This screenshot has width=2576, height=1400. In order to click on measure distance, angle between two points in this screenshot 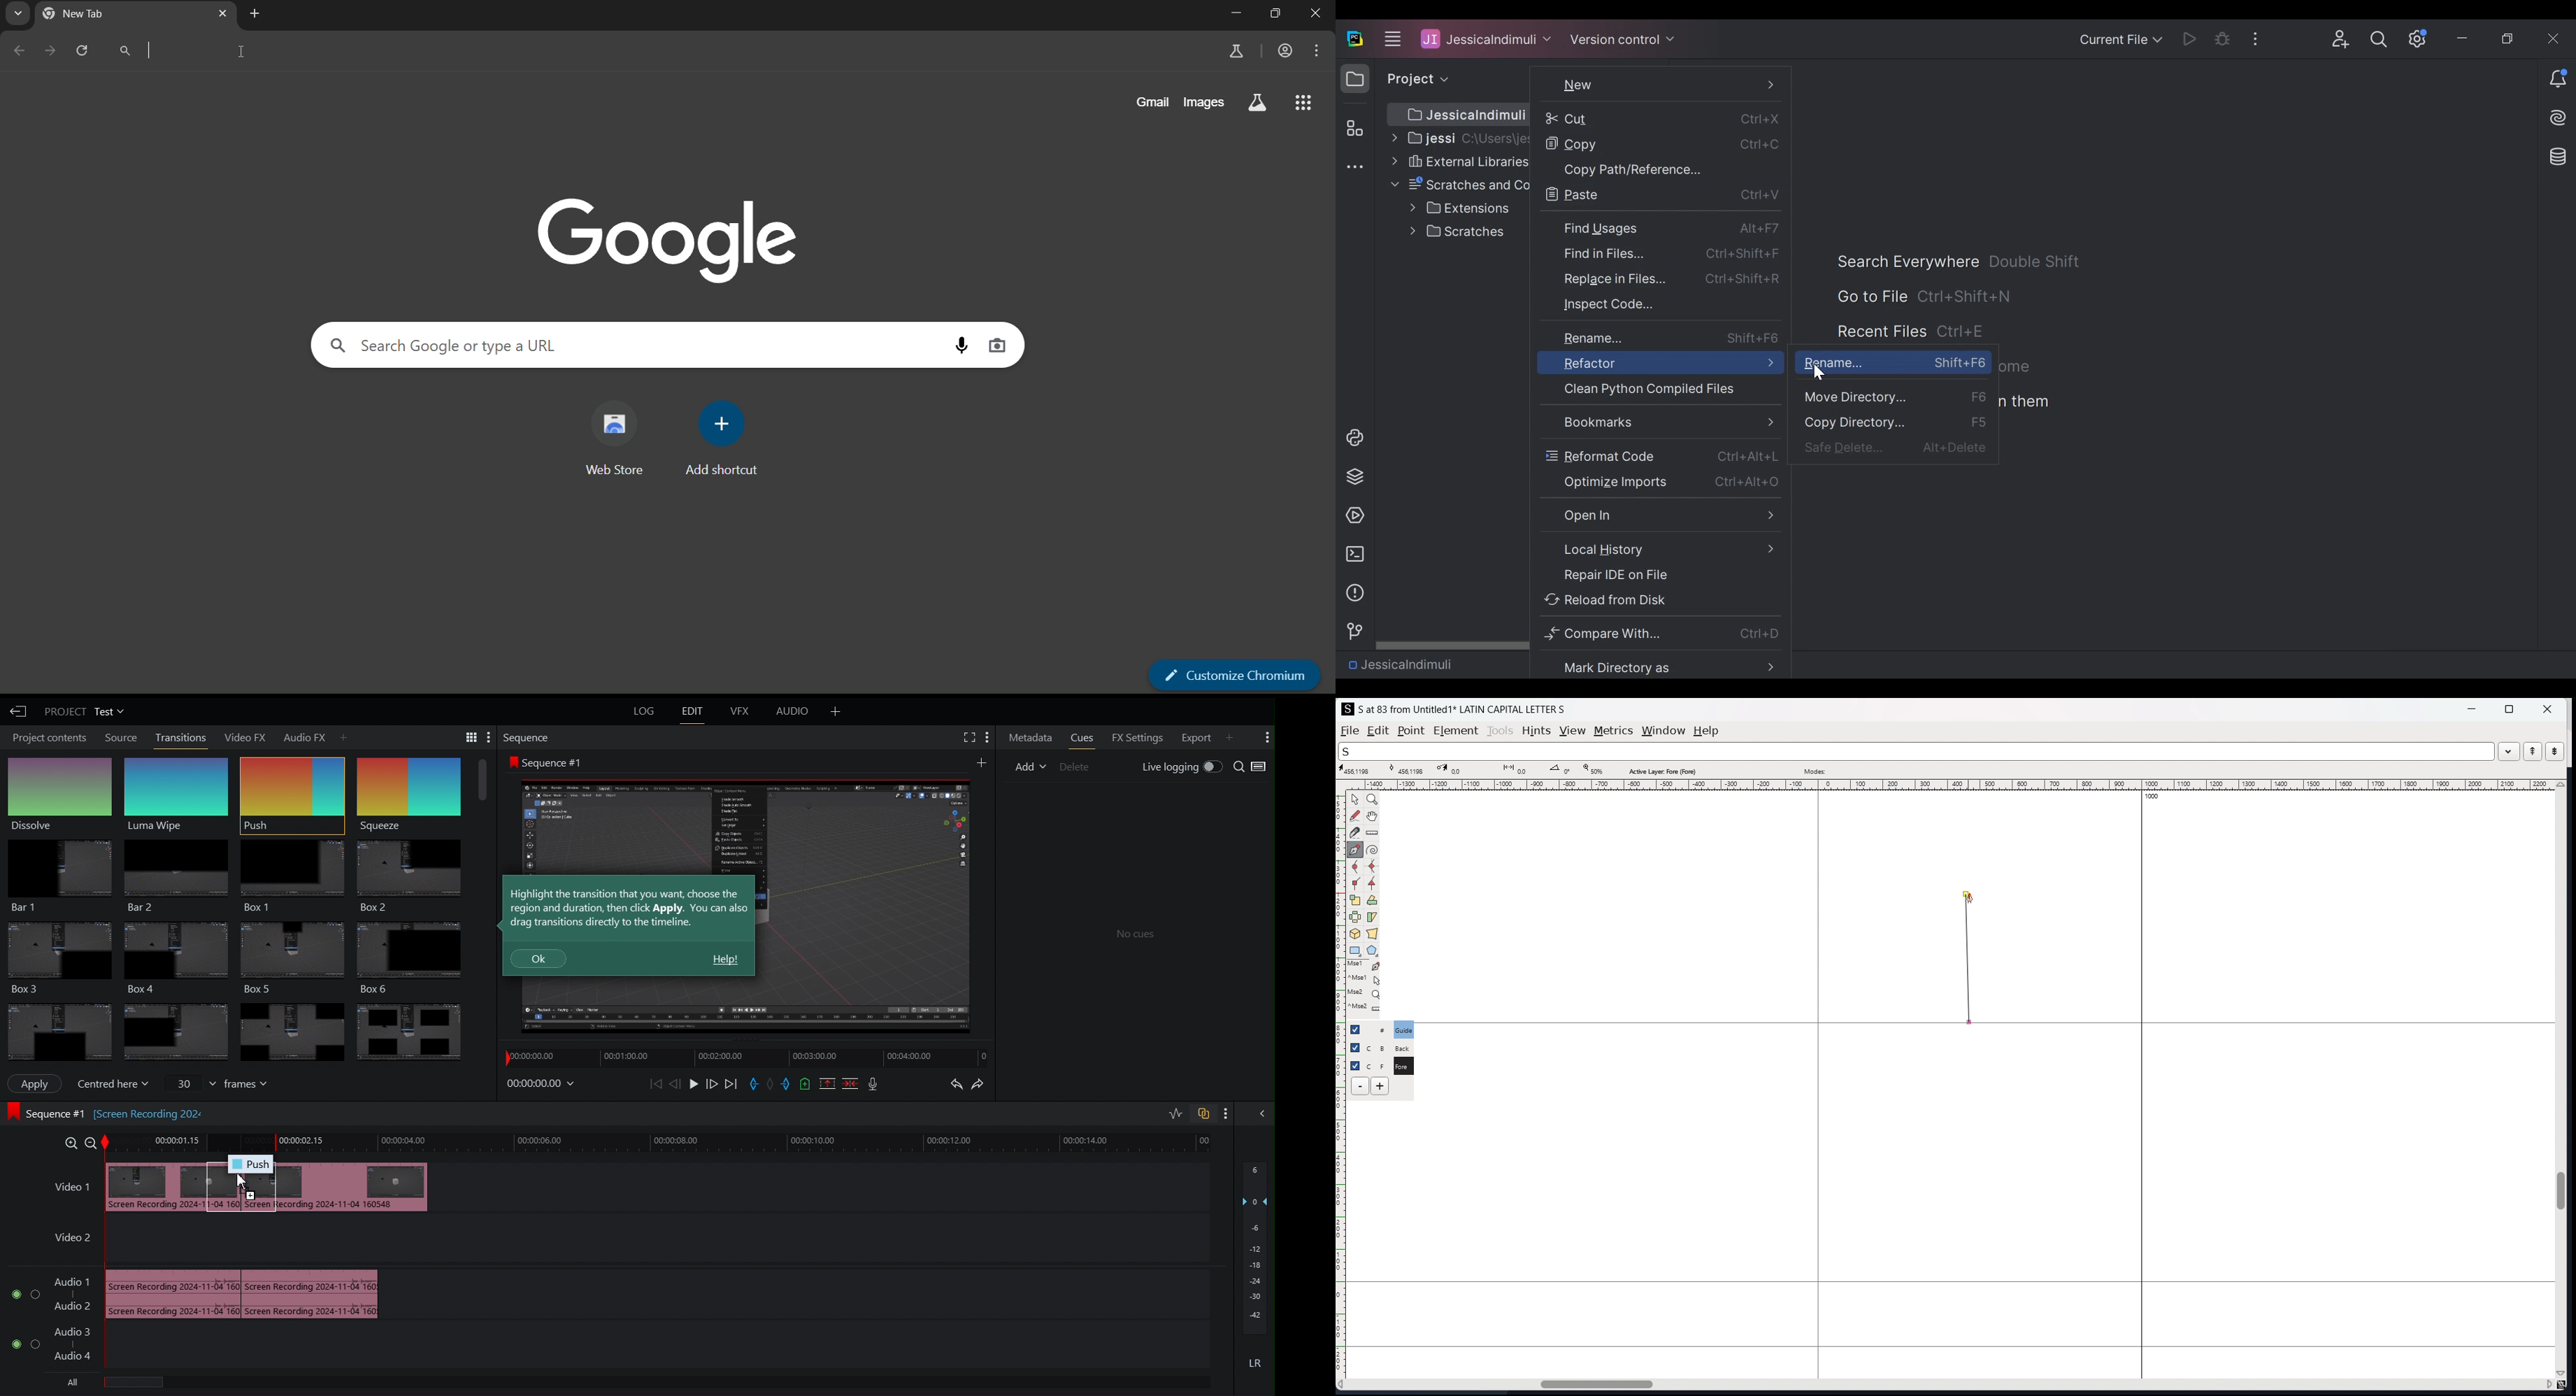, I will do `click(1372, 833)`.